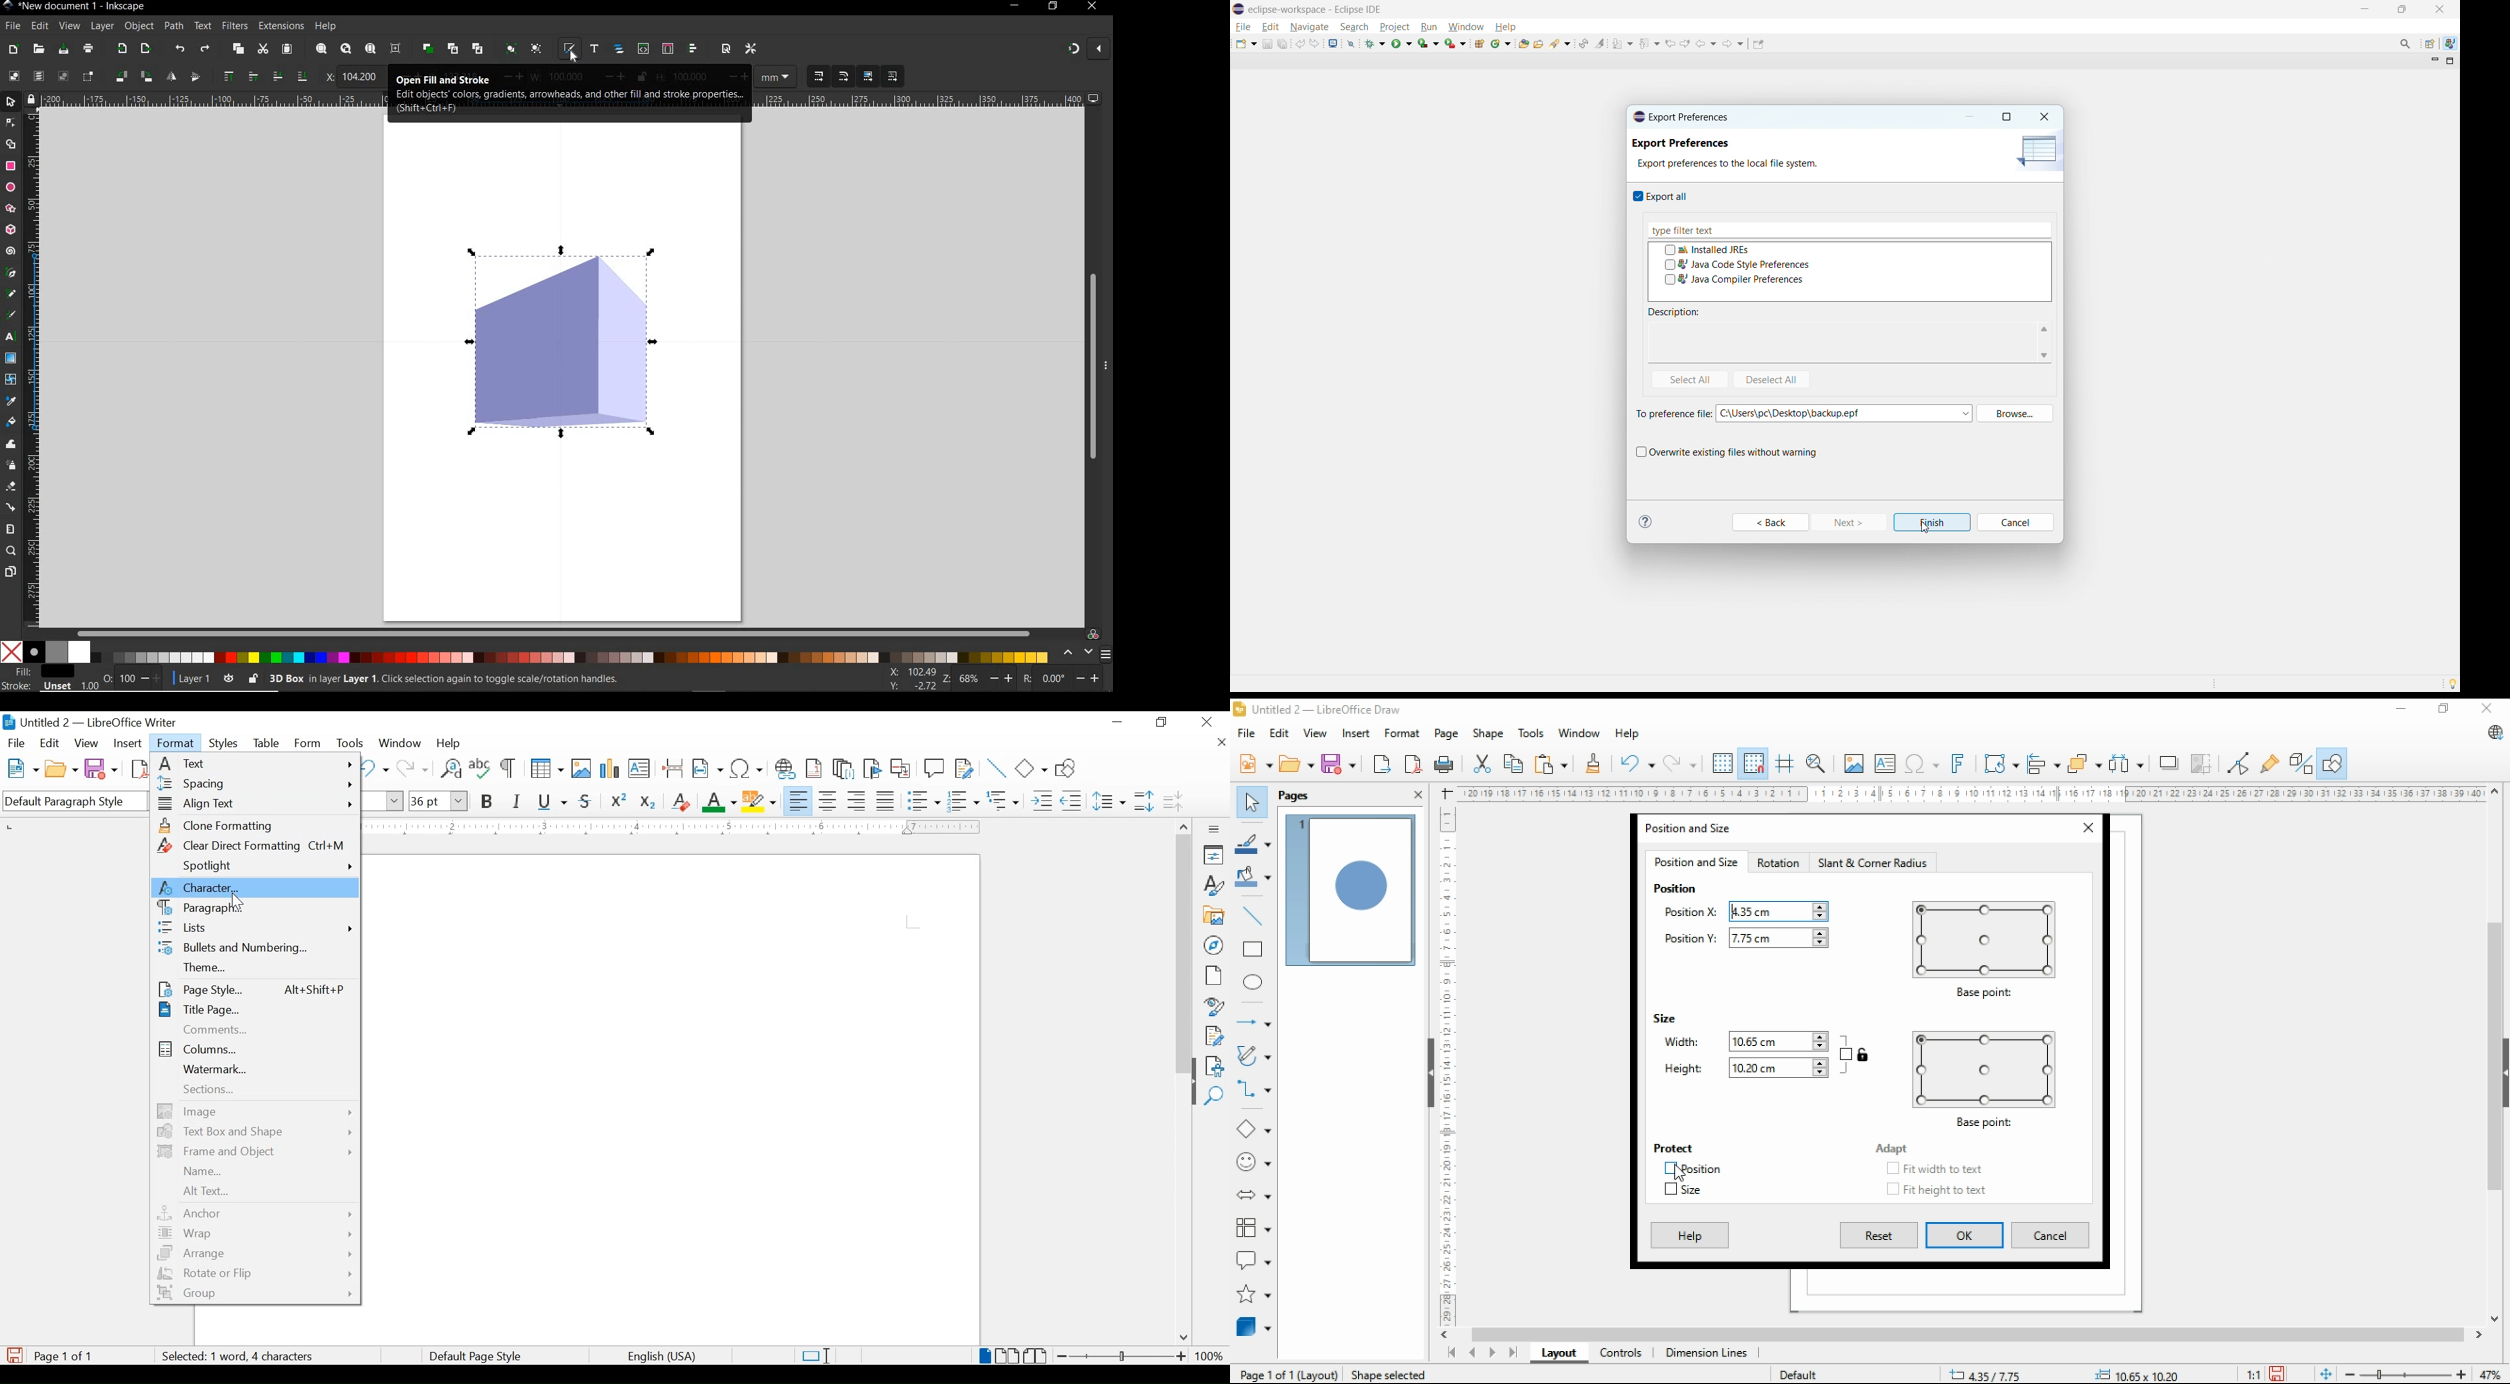  Describe the element at coordinates (107, 675) in the screenshot. I see `OPACITY` at that location.